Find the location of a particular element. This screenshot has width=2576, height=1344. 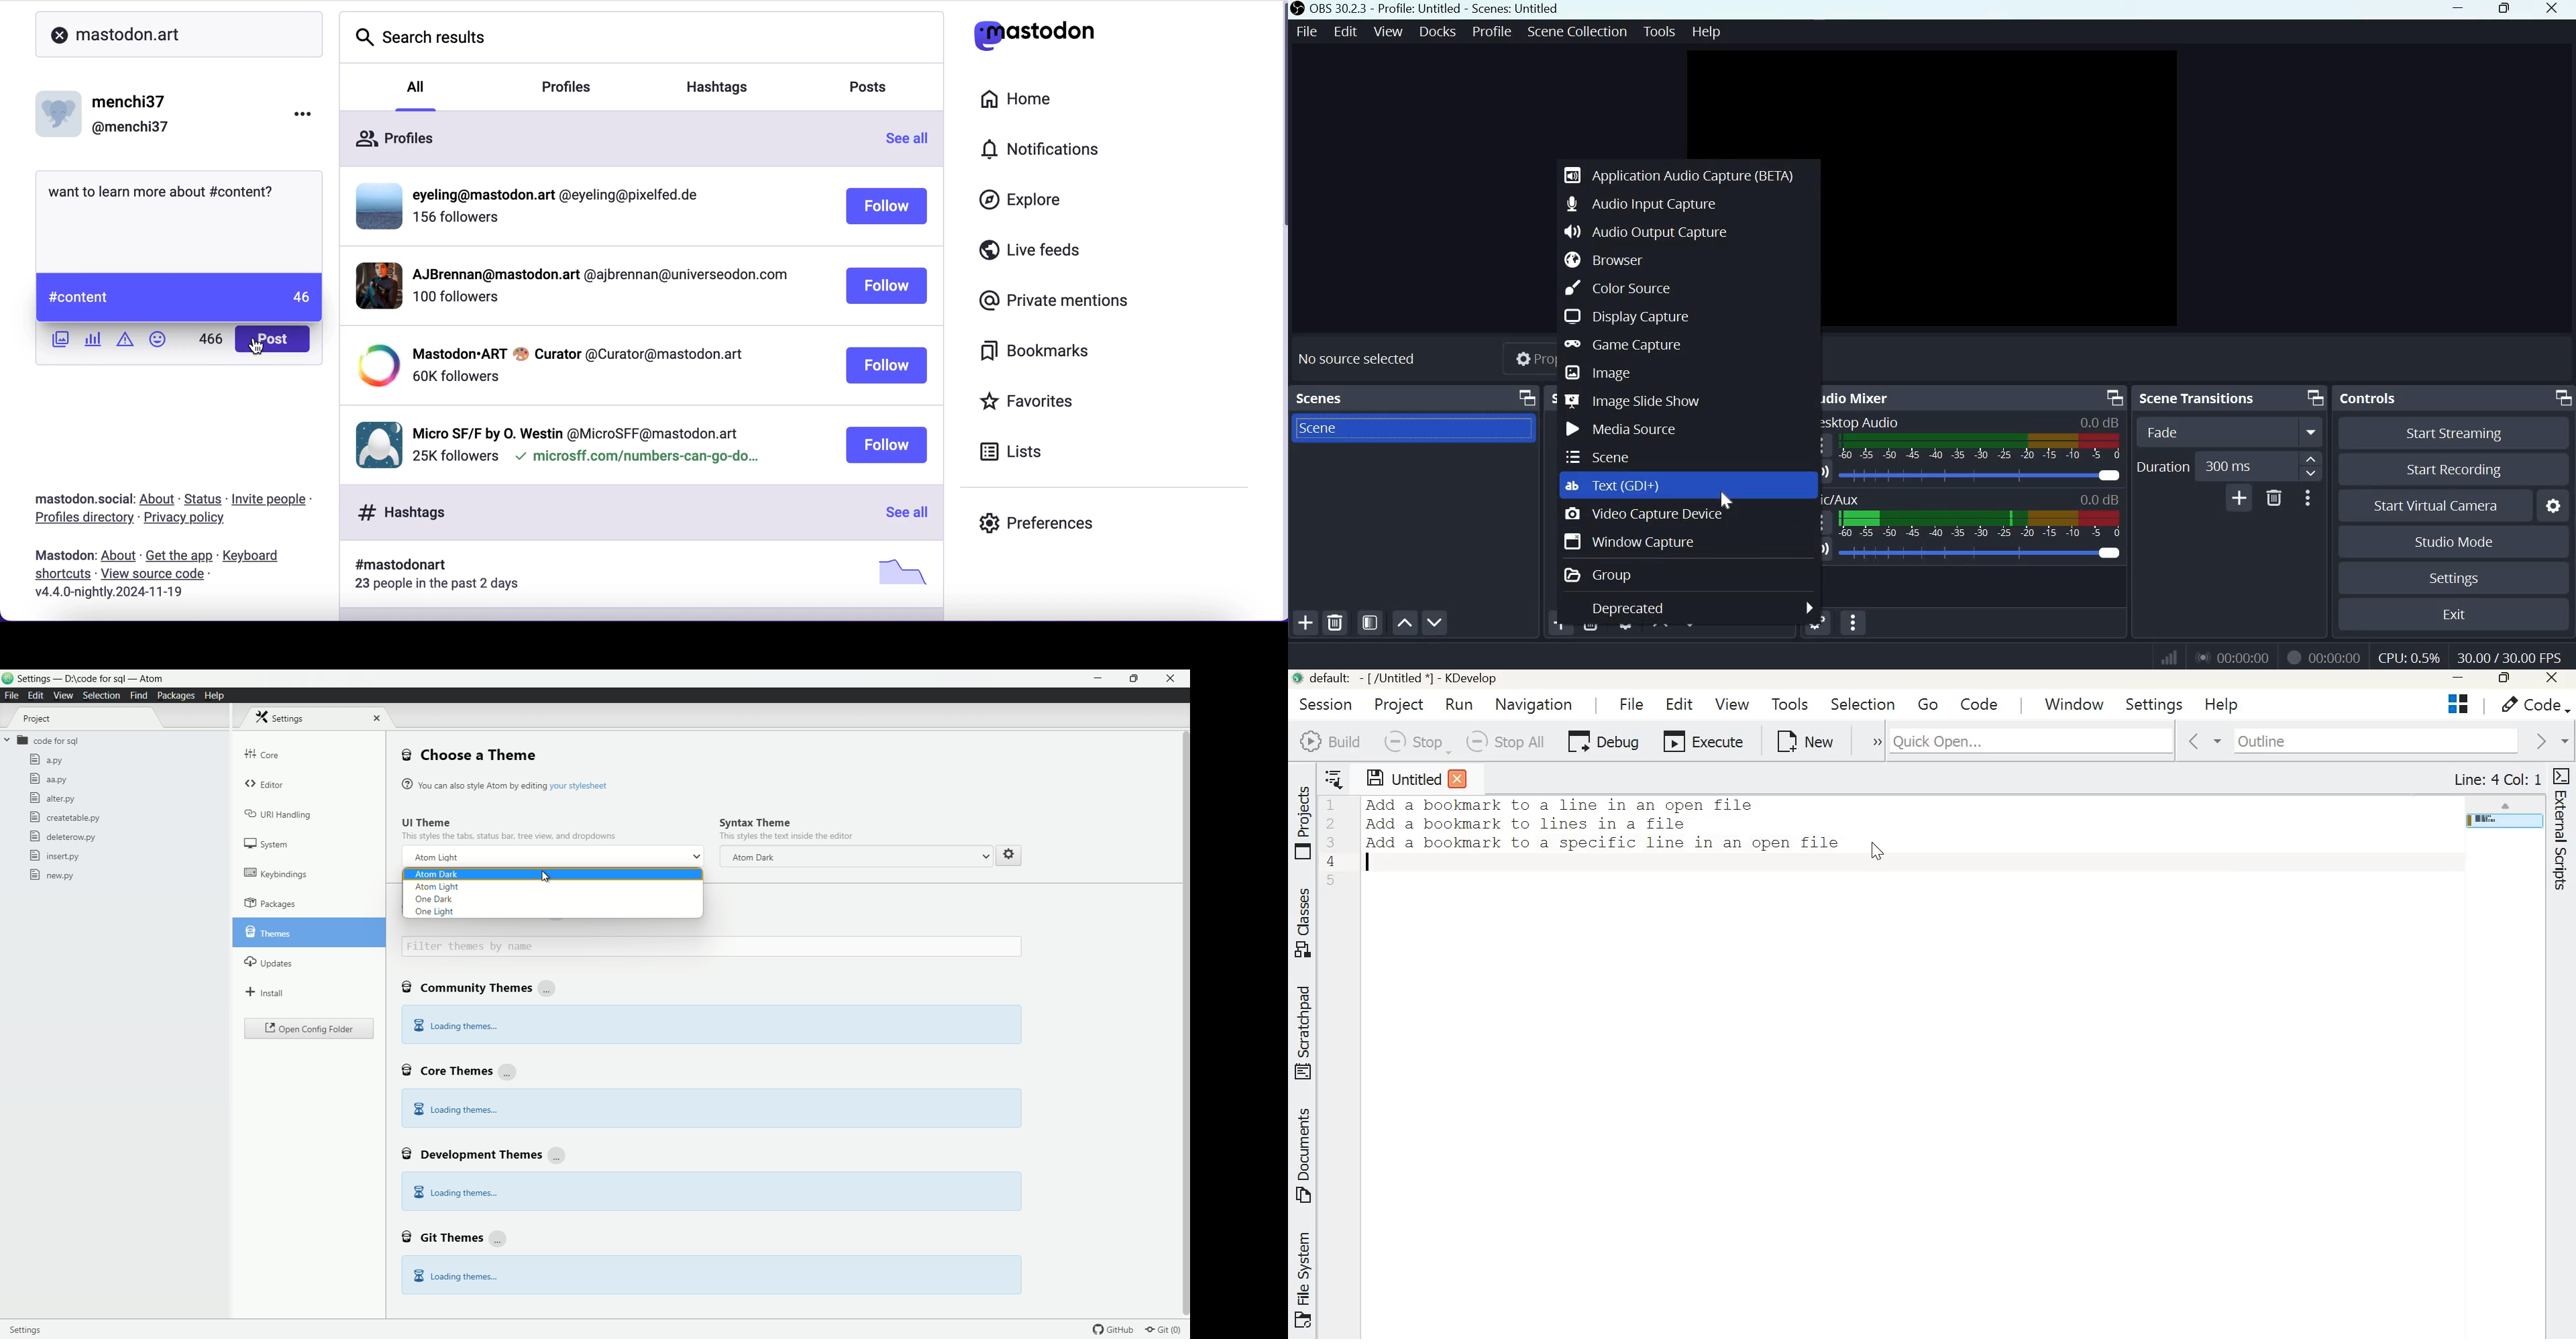

expand is located at coordinates (1870, 740).